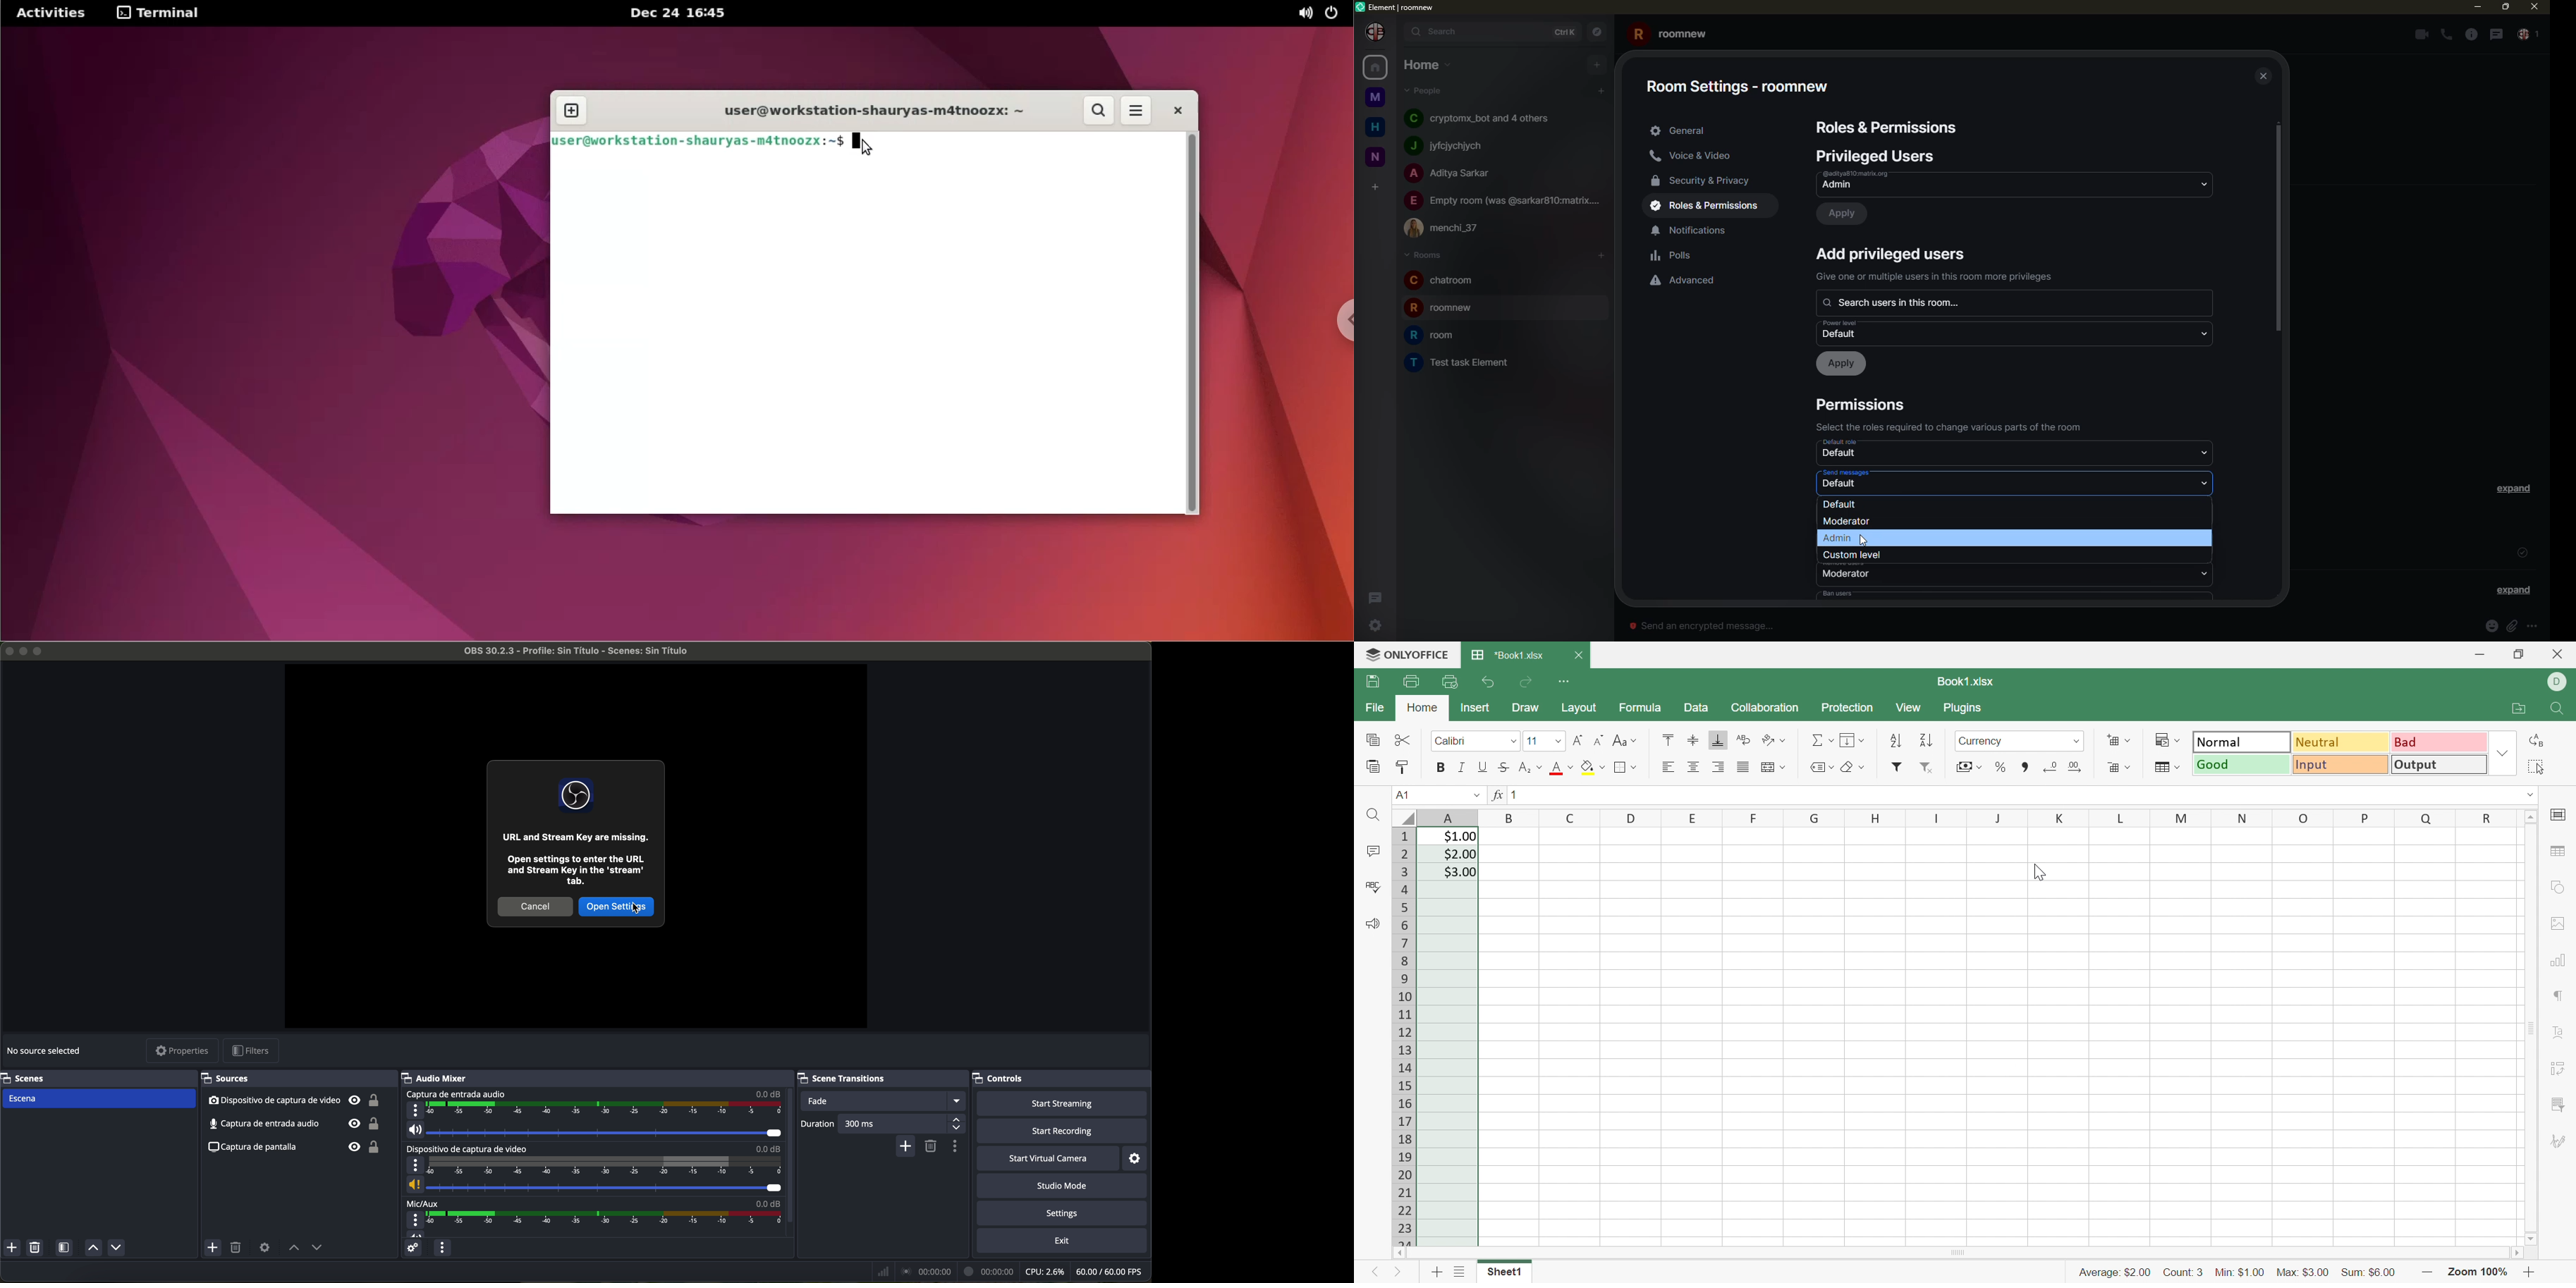 Image resolution: width=2576 pixels, height=1288 pixels. I want to click on ONLYOFFICE, so click(1420, 652).